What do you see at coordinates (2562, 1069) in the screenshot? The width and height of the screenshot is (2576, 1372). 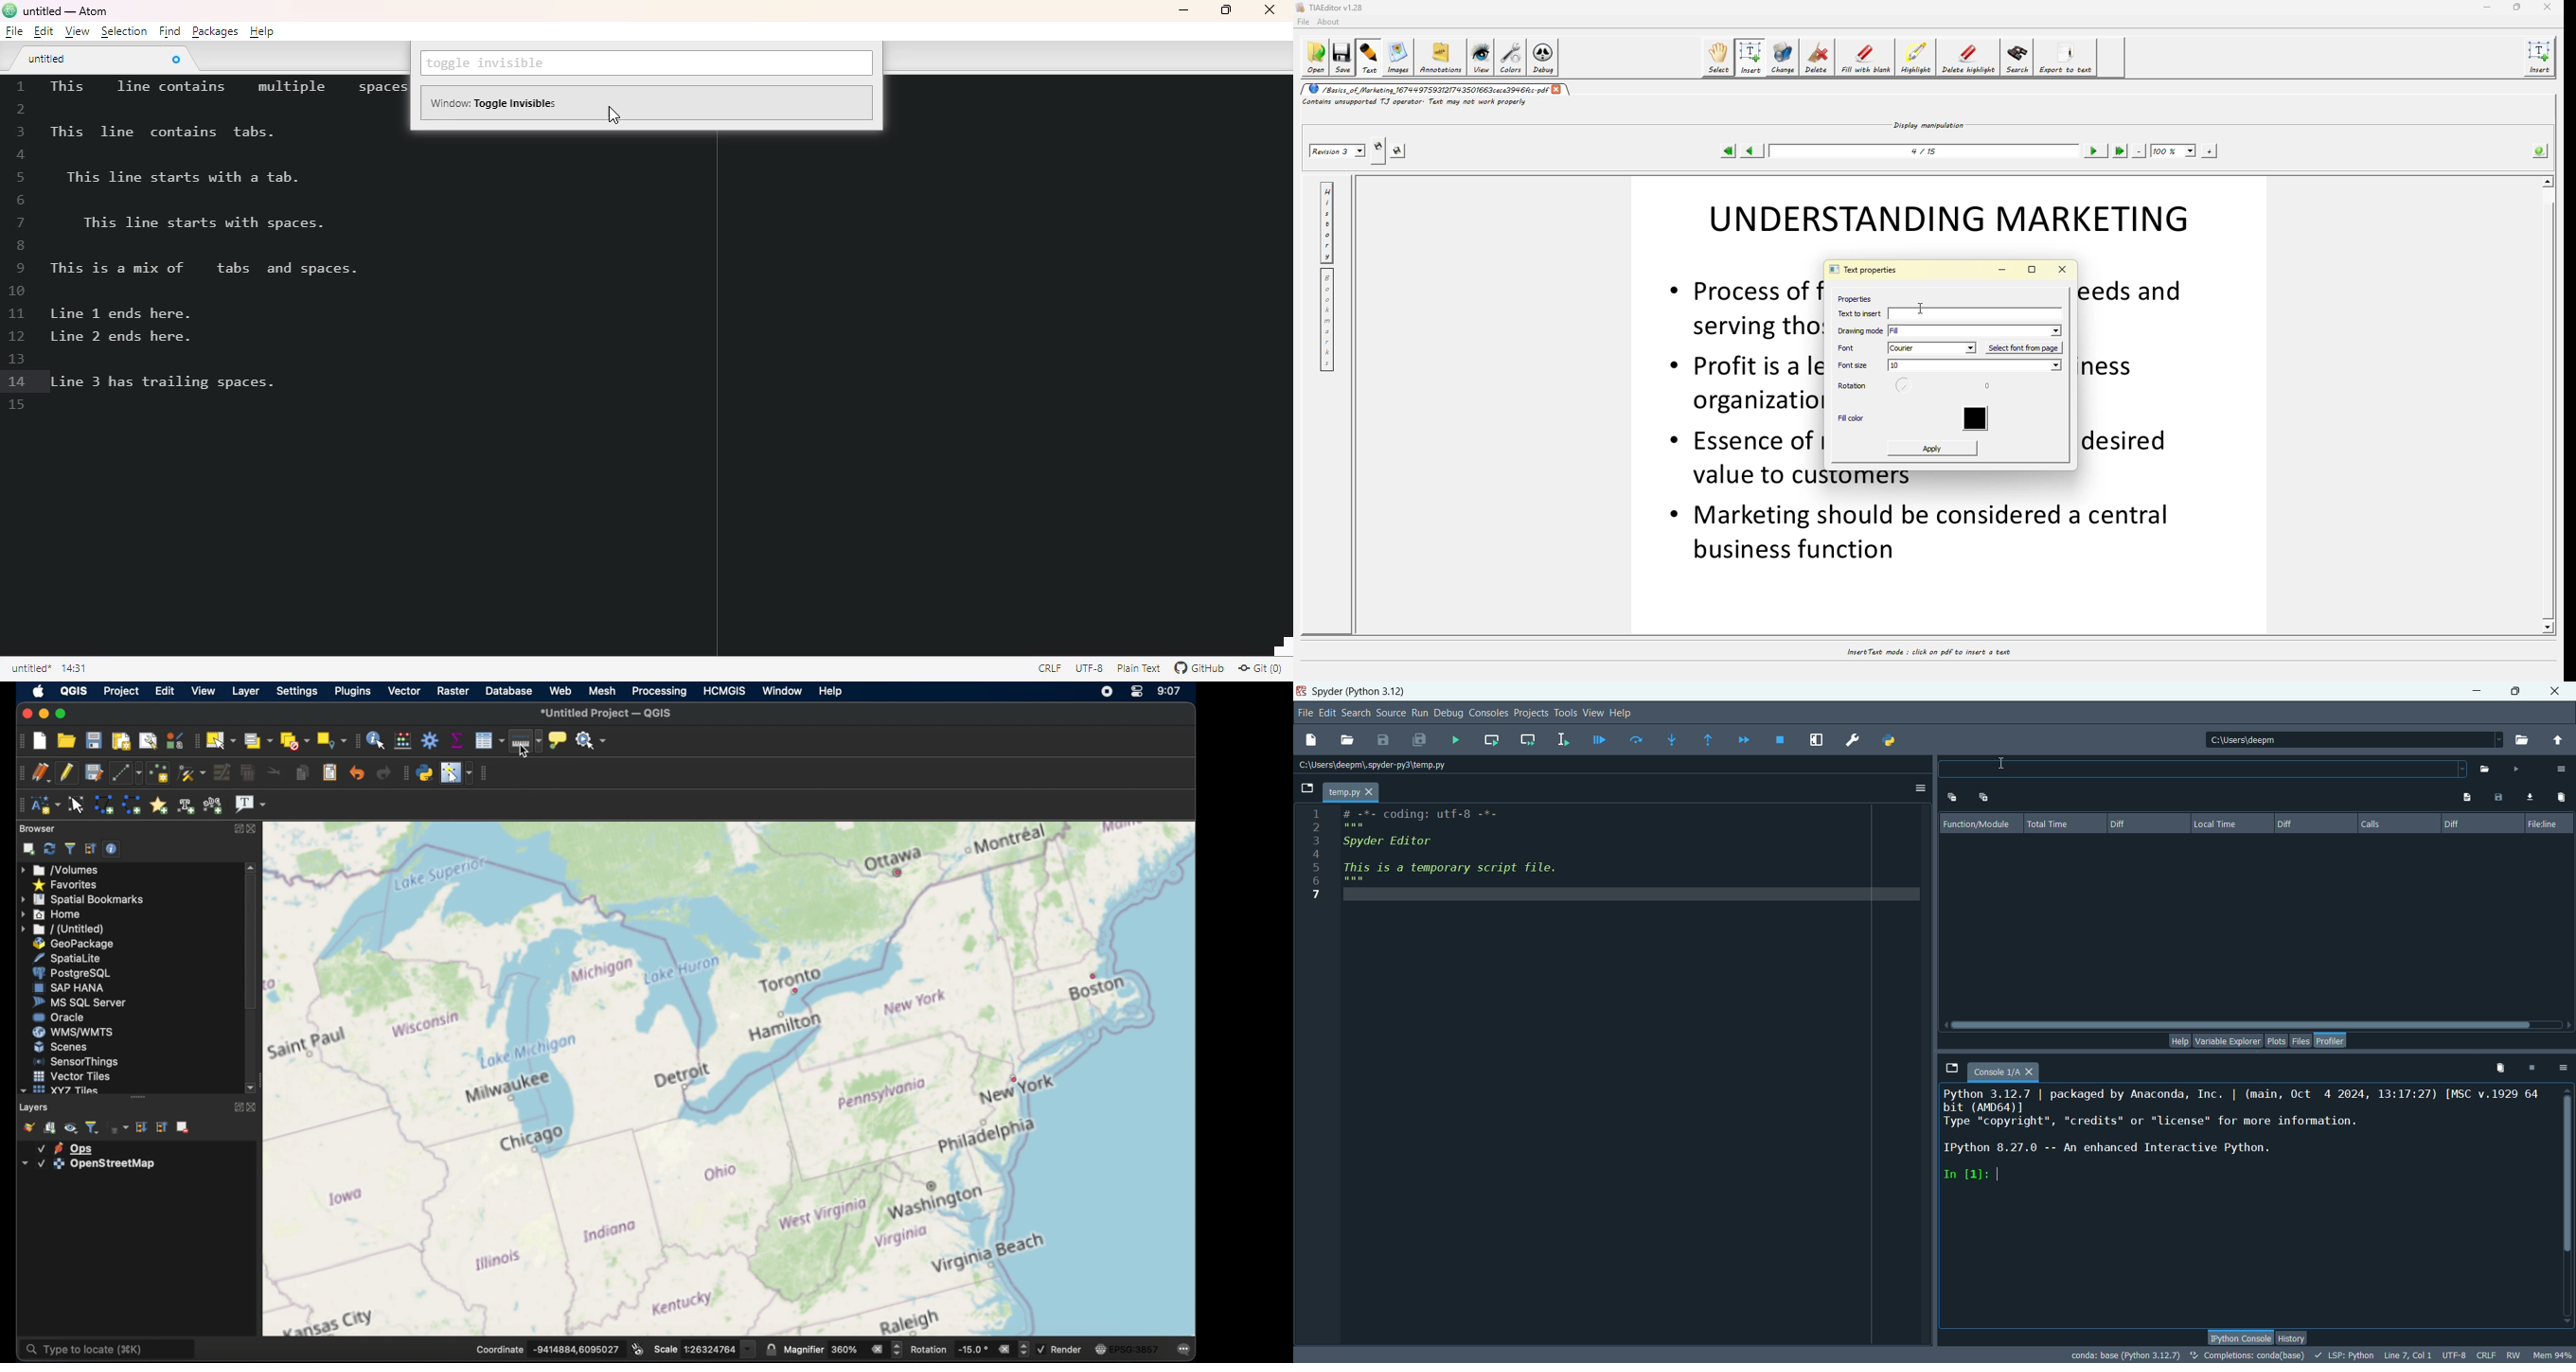 I see `options` at bounding box center [2562, 1069].